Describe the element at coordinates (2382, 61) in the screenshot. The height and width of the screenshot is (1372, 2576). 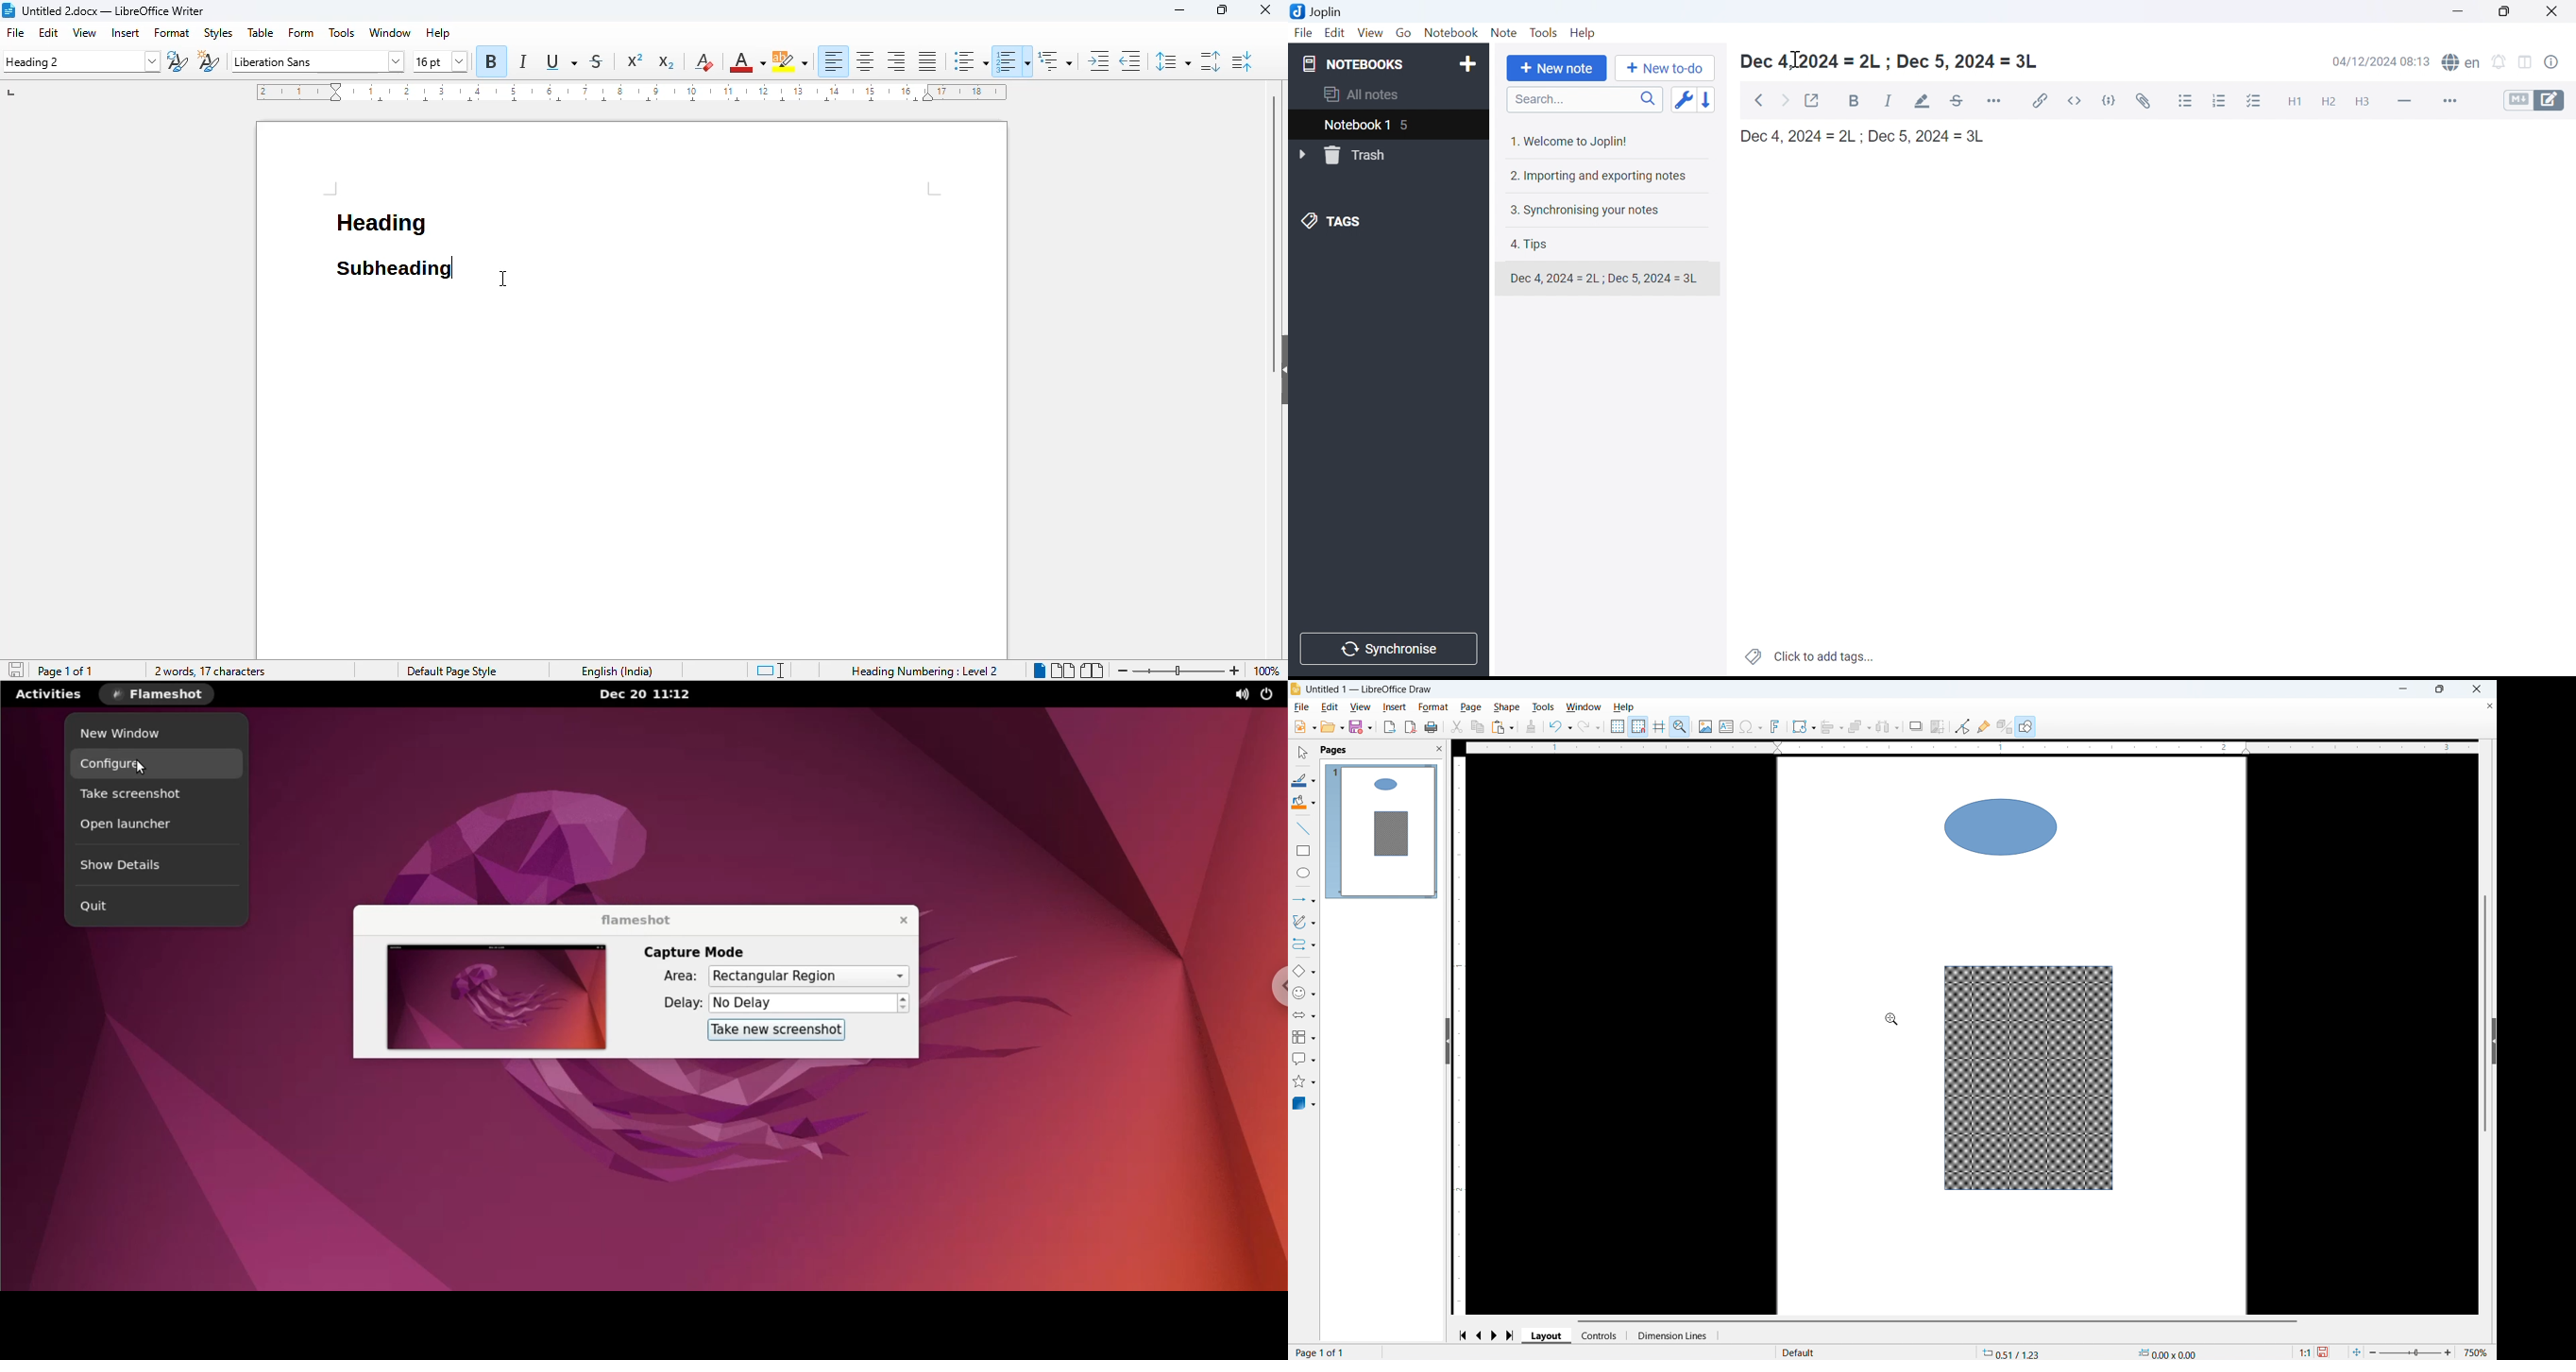
I see `04/12/2024 08:13` at that location.